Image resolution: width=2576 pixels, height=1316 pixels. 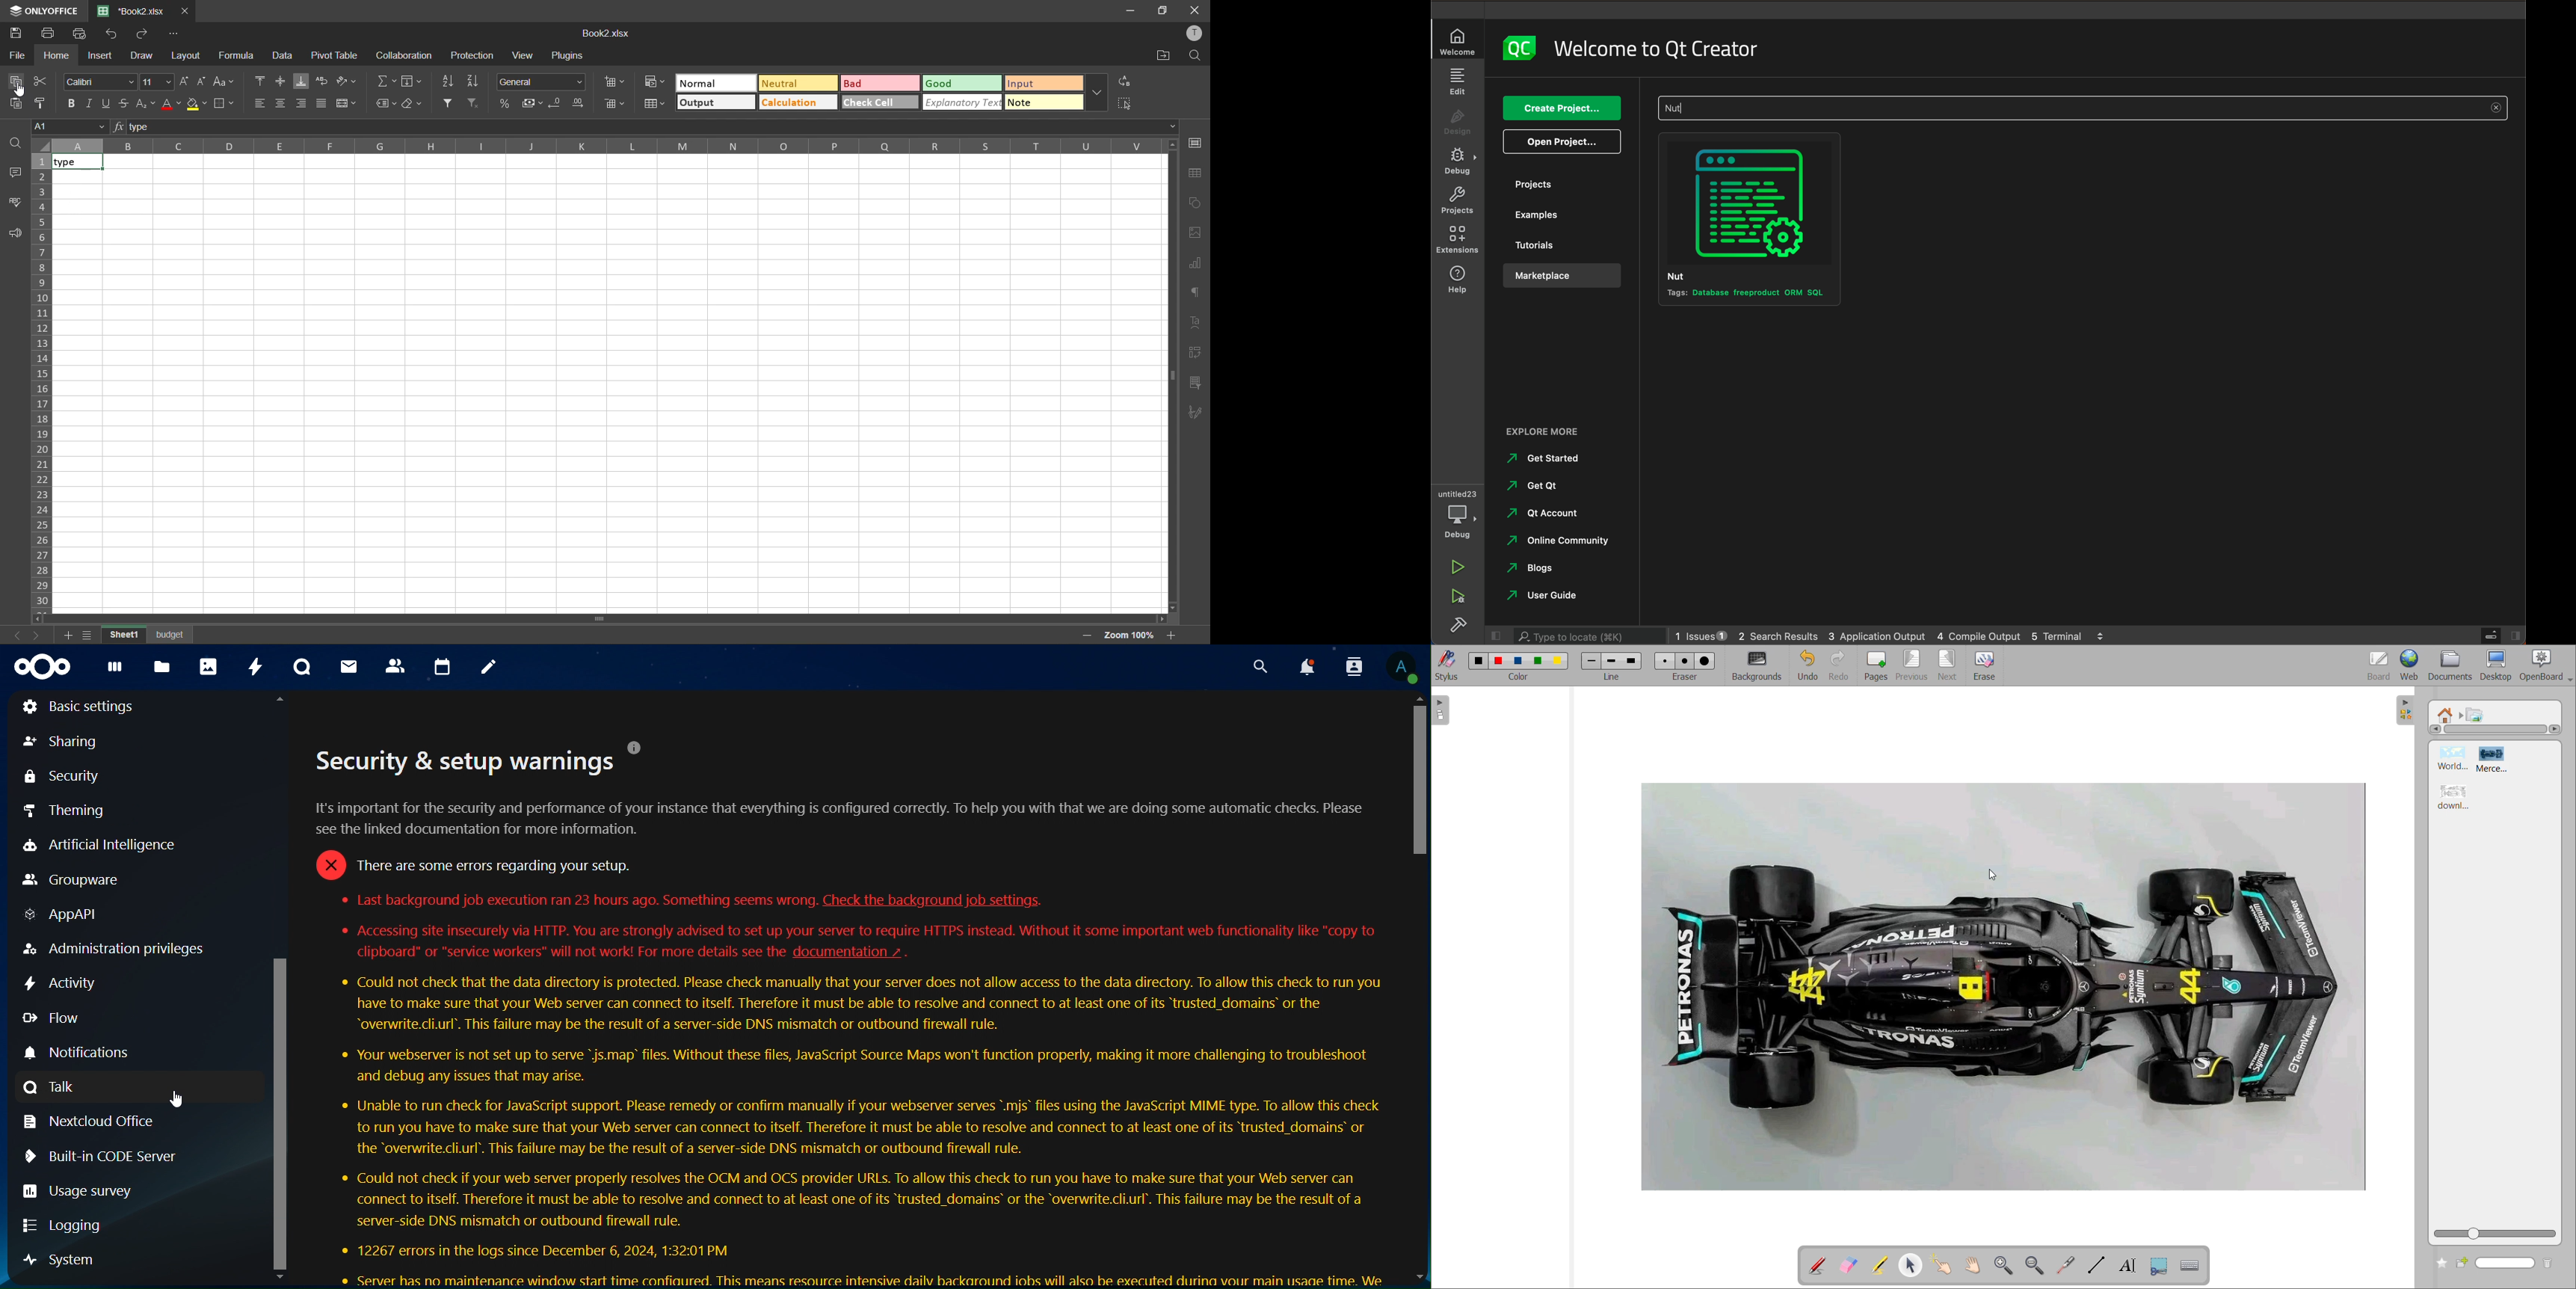 What do you see at coordinates (2495, 665) in the screenshot?
I see `desktop` at bounding box center [2495, 665].